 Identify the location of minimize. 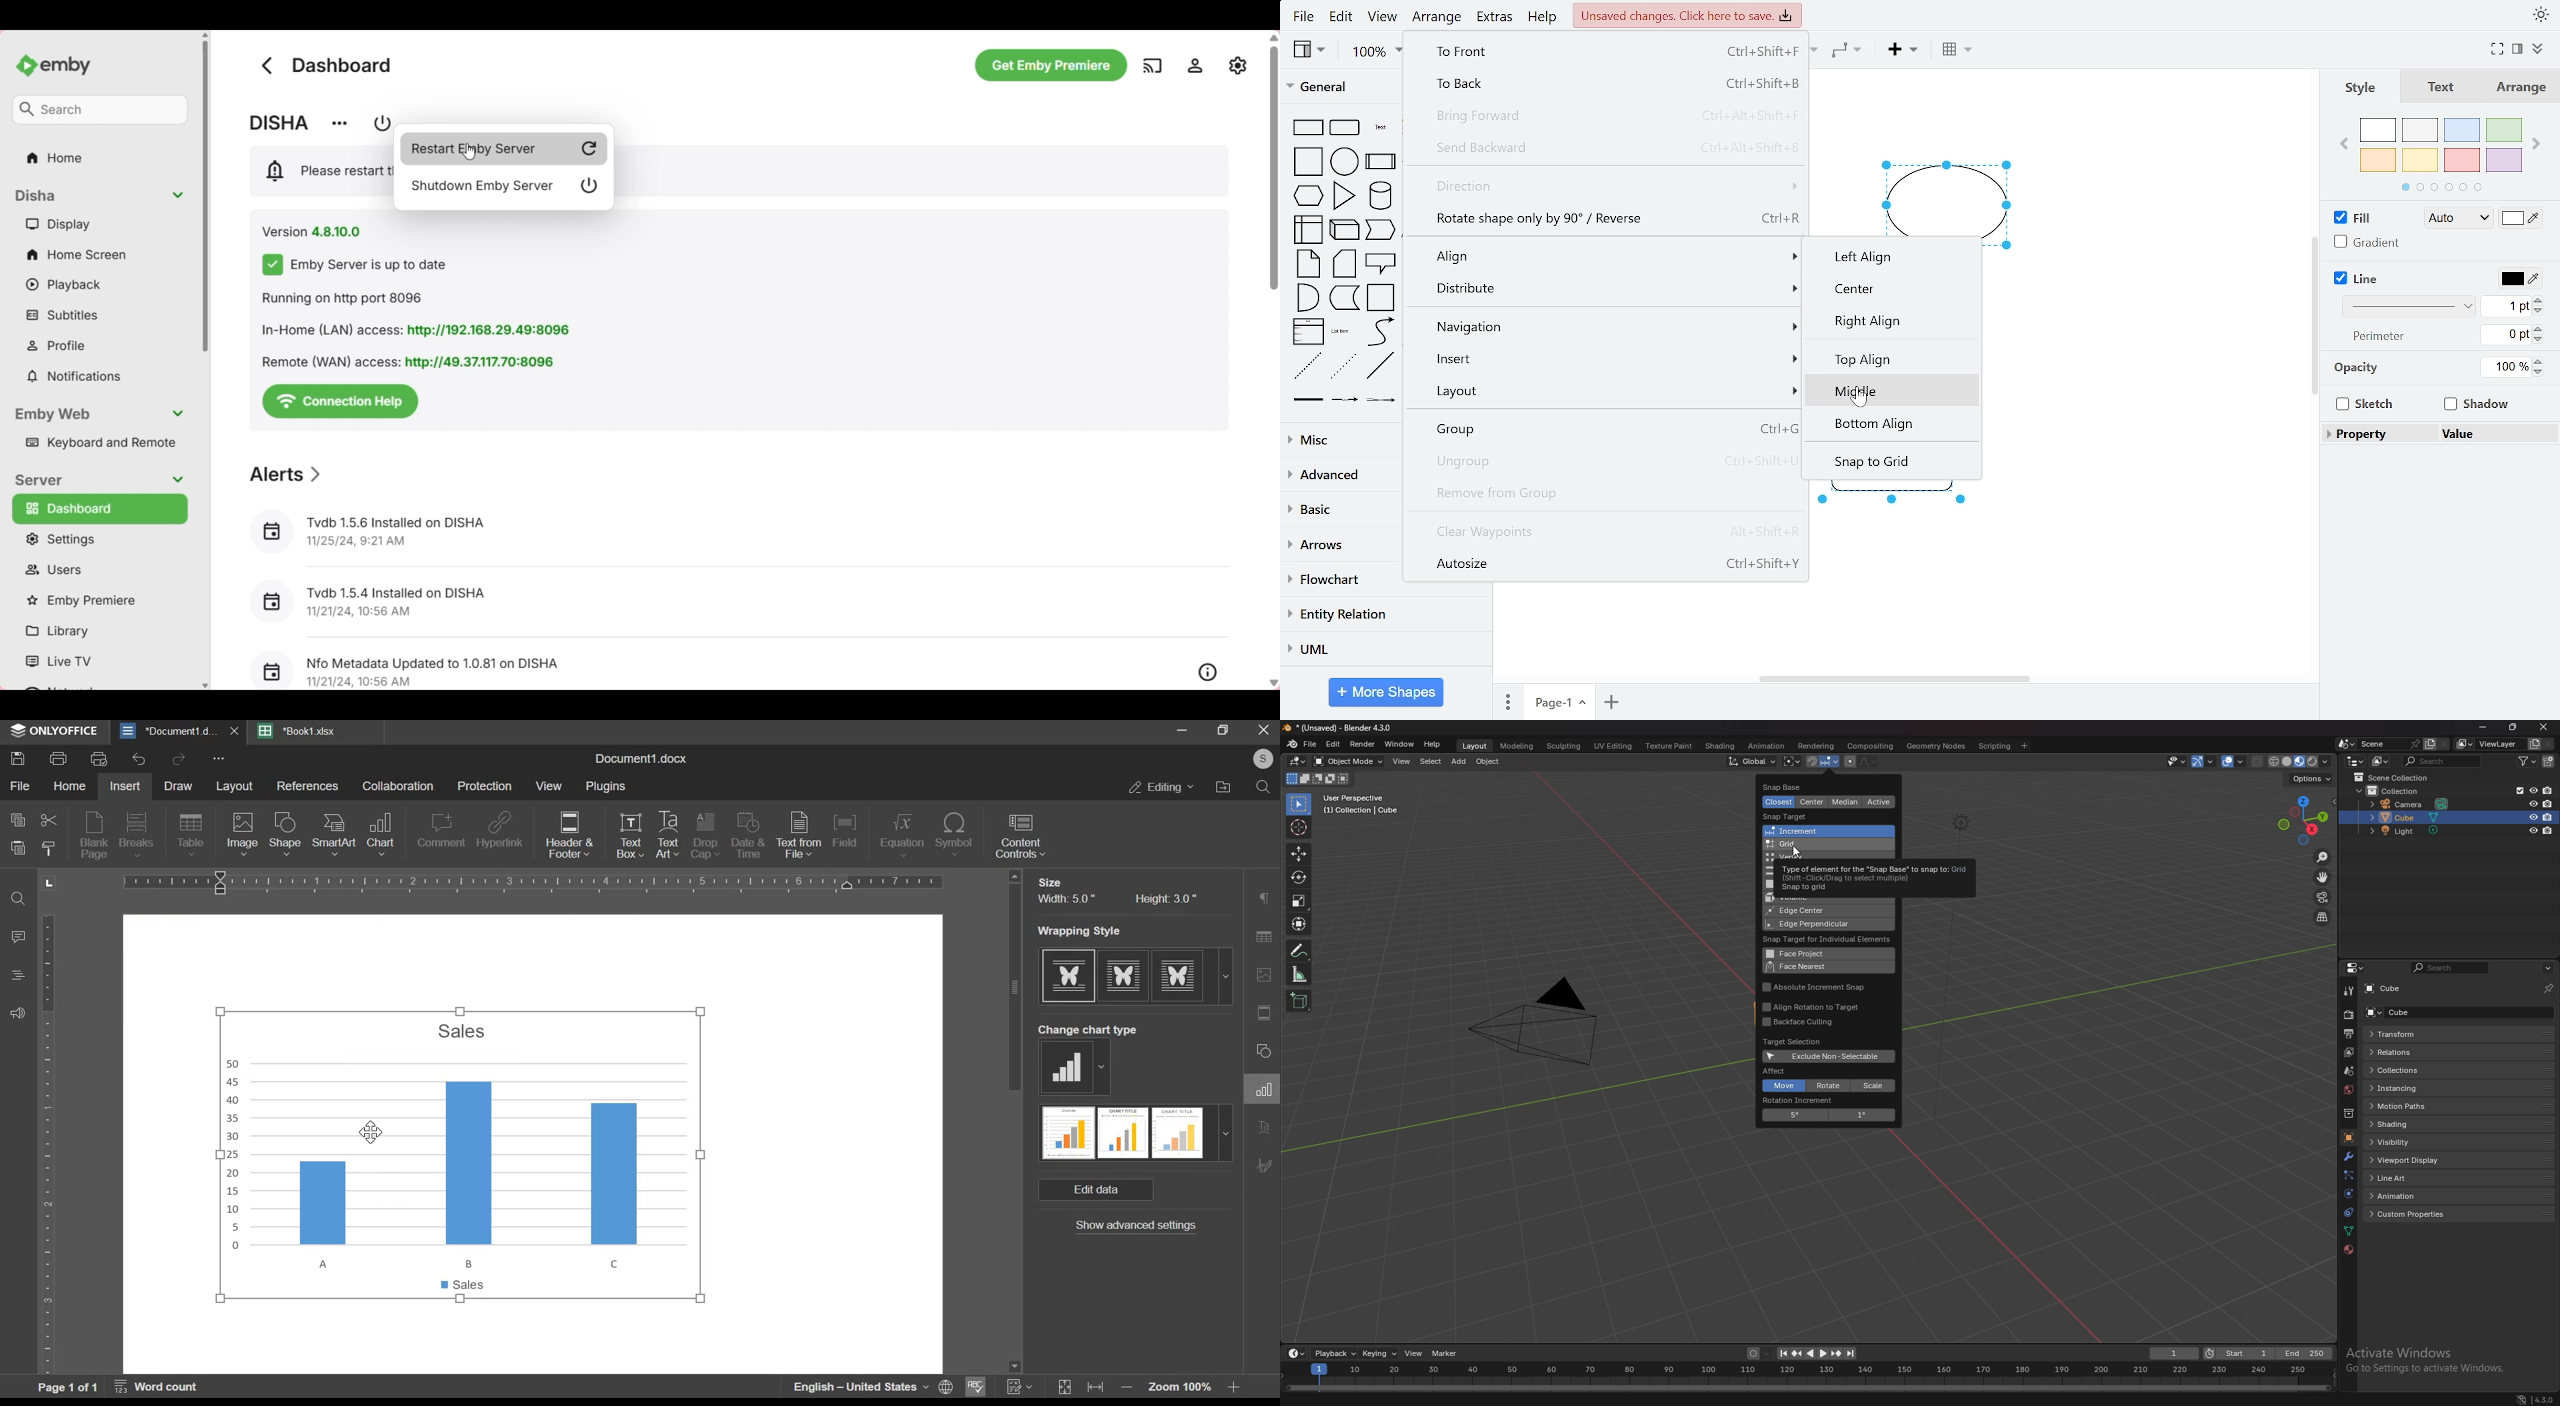
(1184, 733).